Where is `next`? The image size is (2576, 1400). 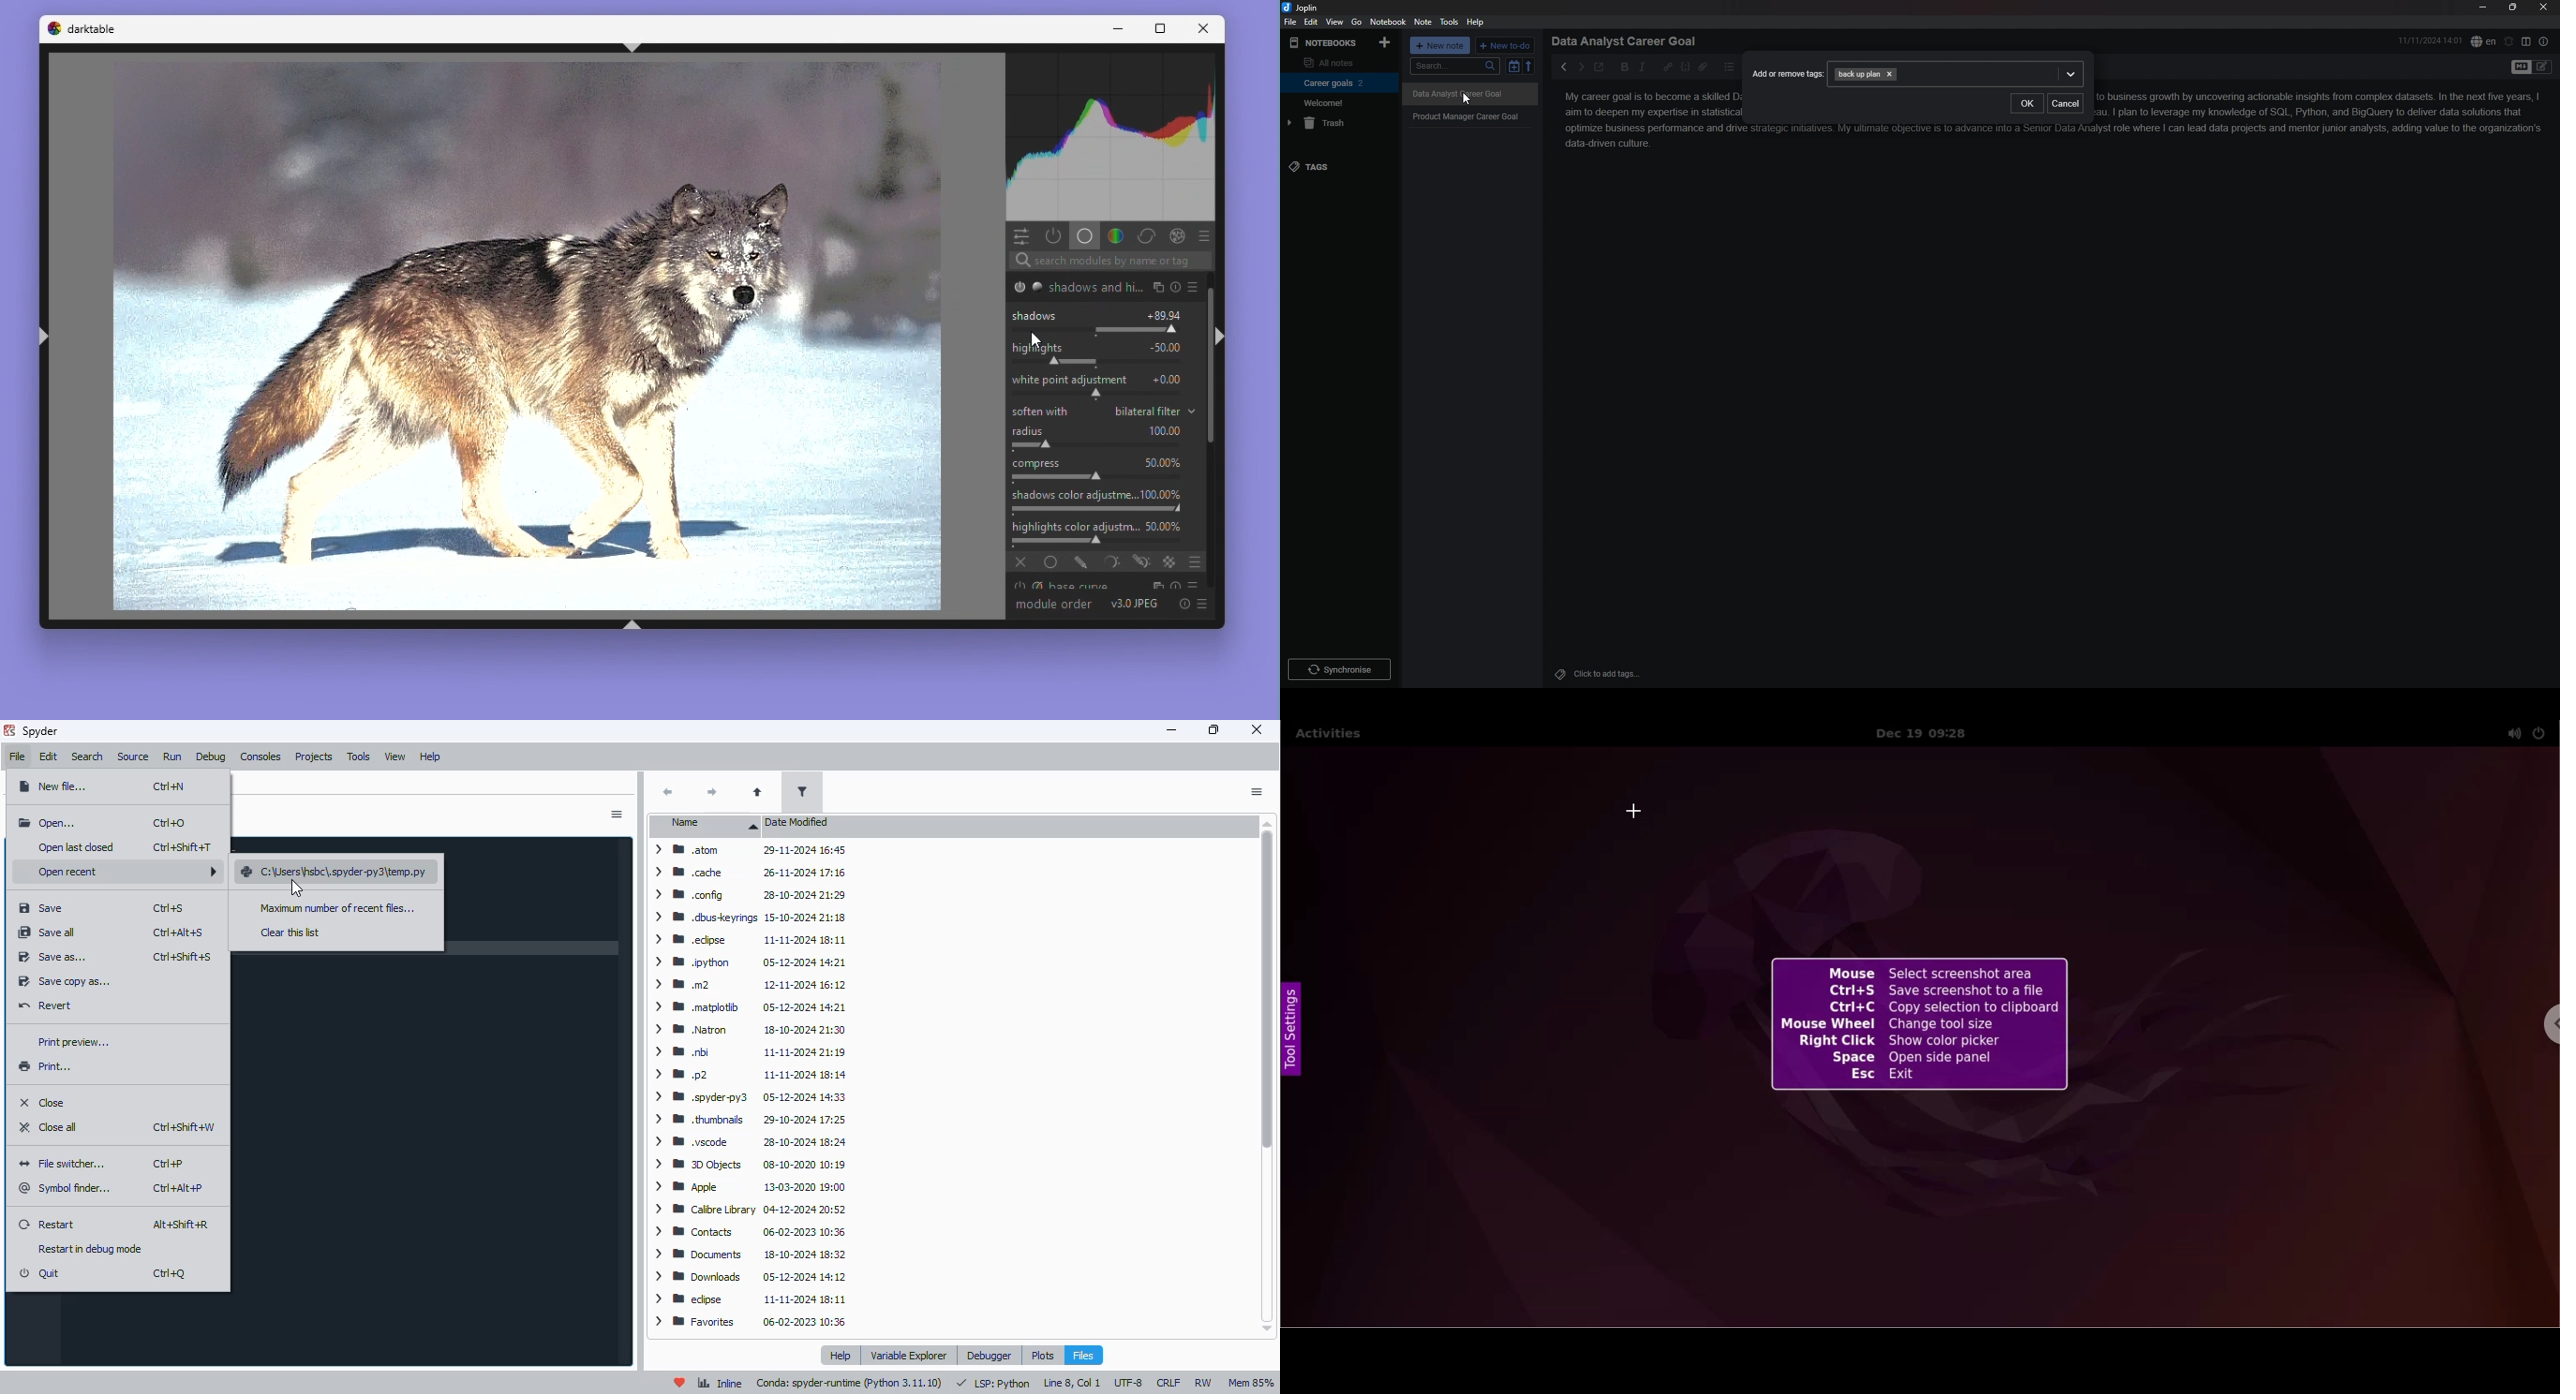 next is located at coordinates (1581, 67).